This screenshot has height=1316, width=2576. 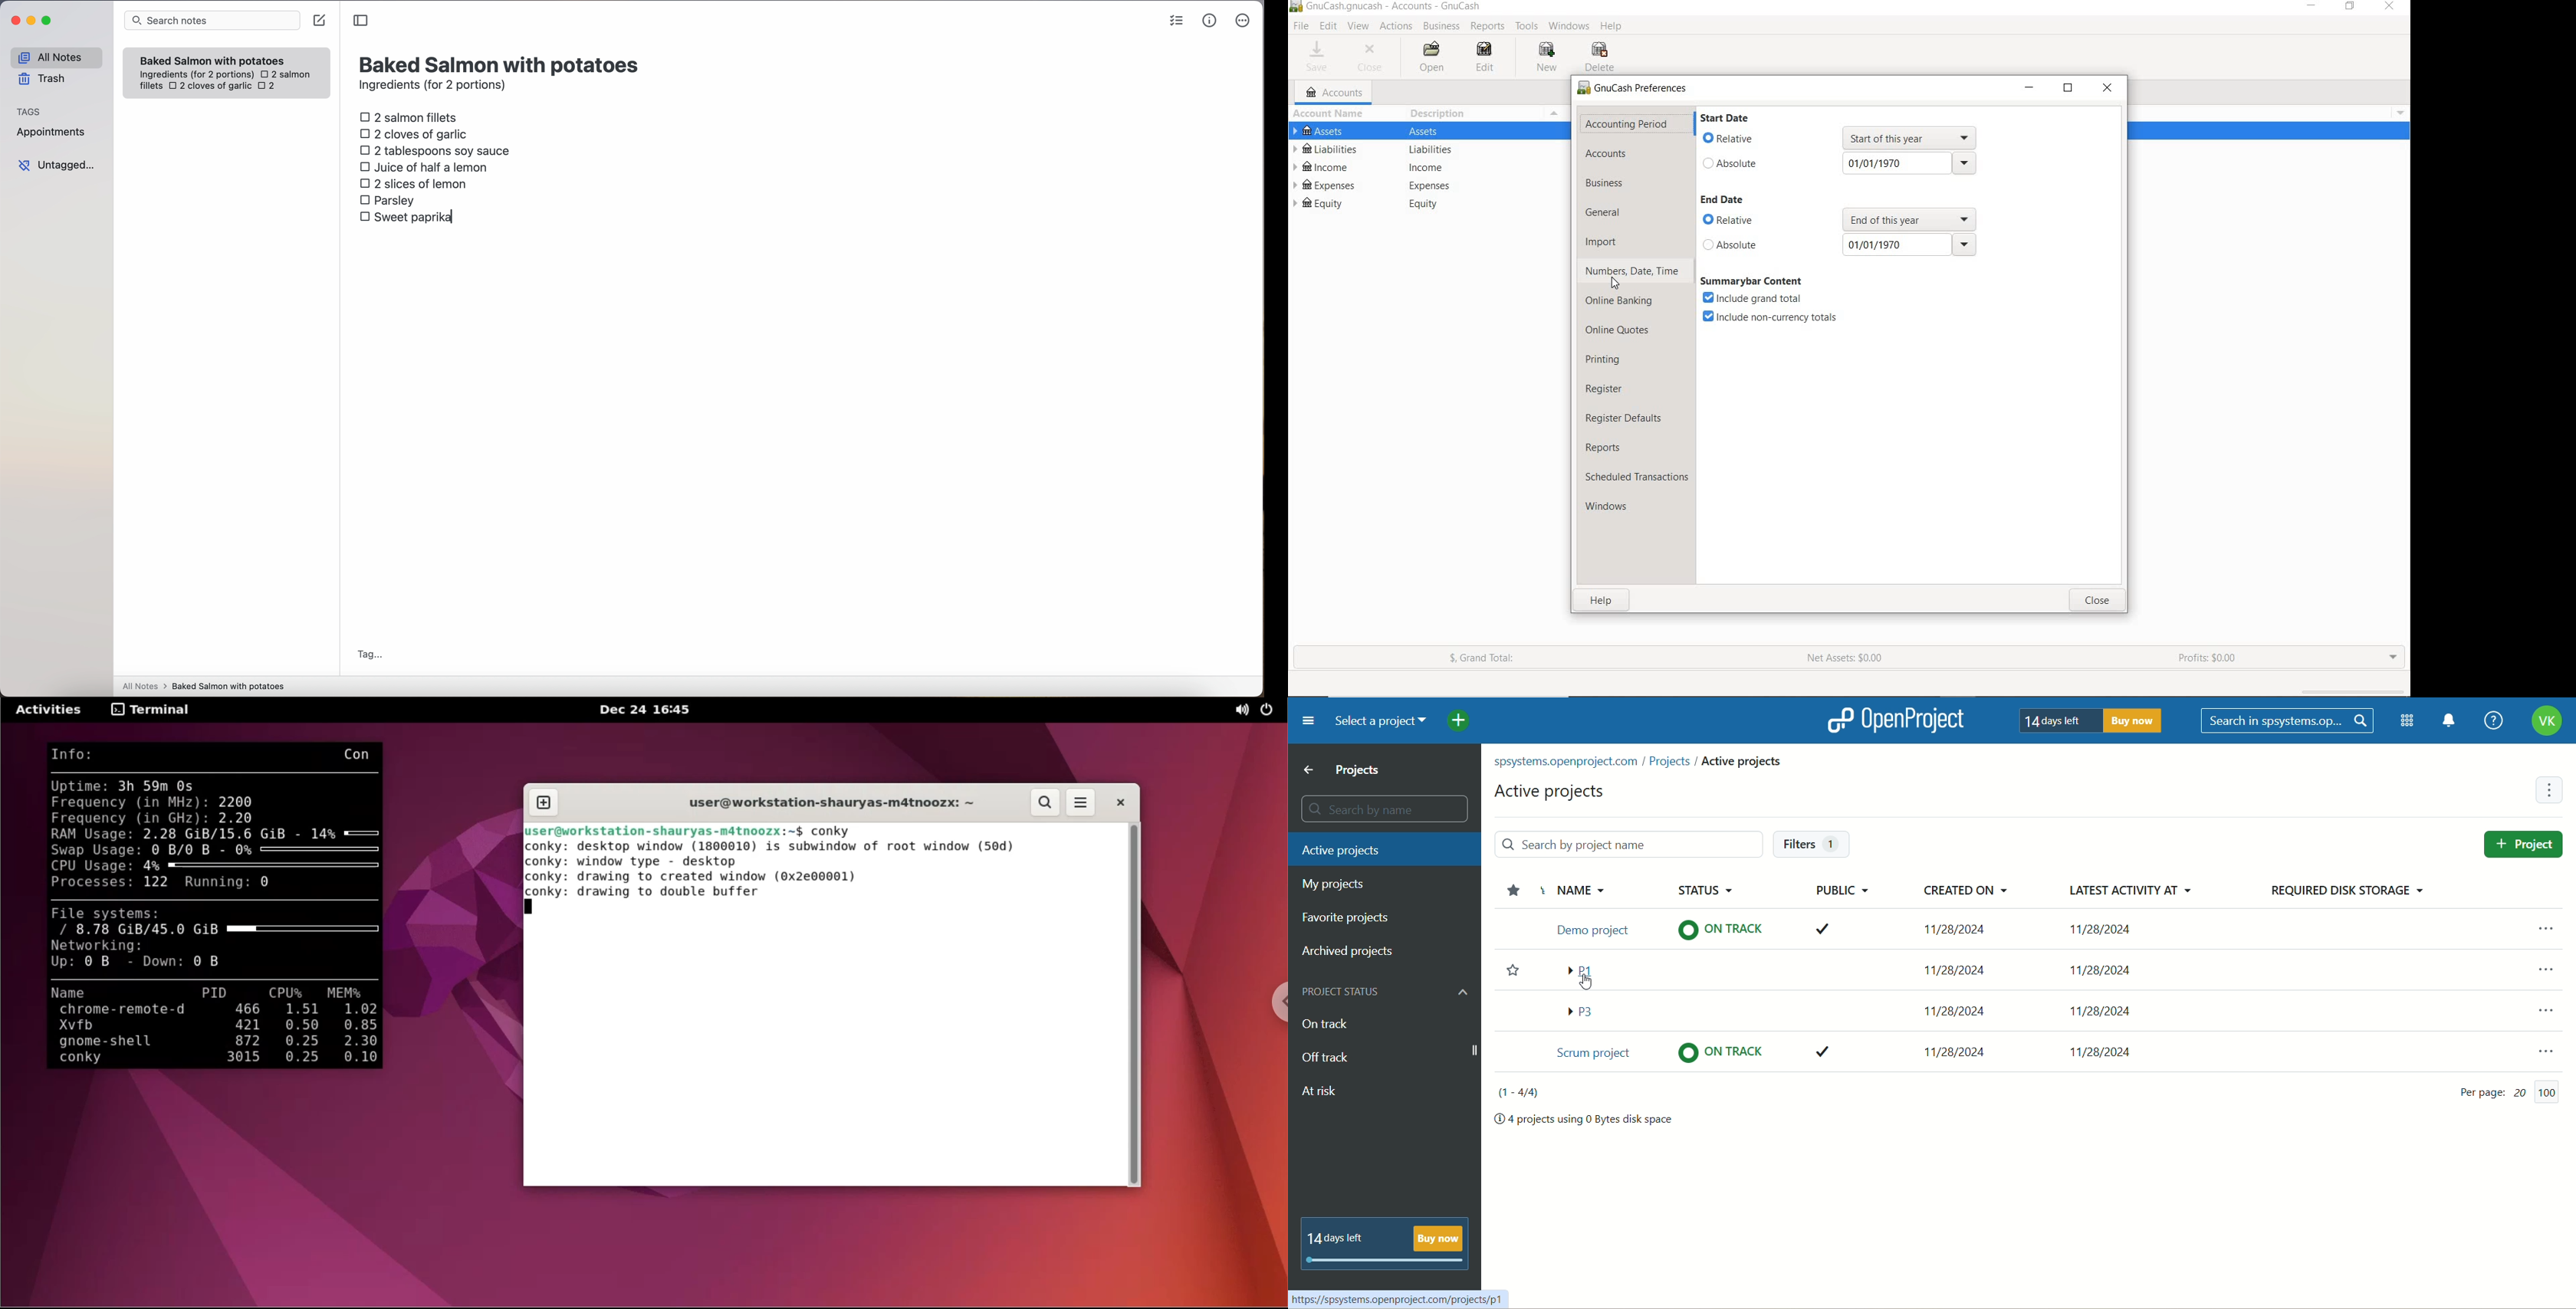 What do you see at coordinates (1626, 301) in the screenshot?
I see `online banking` at bounding box center [1626, 301].